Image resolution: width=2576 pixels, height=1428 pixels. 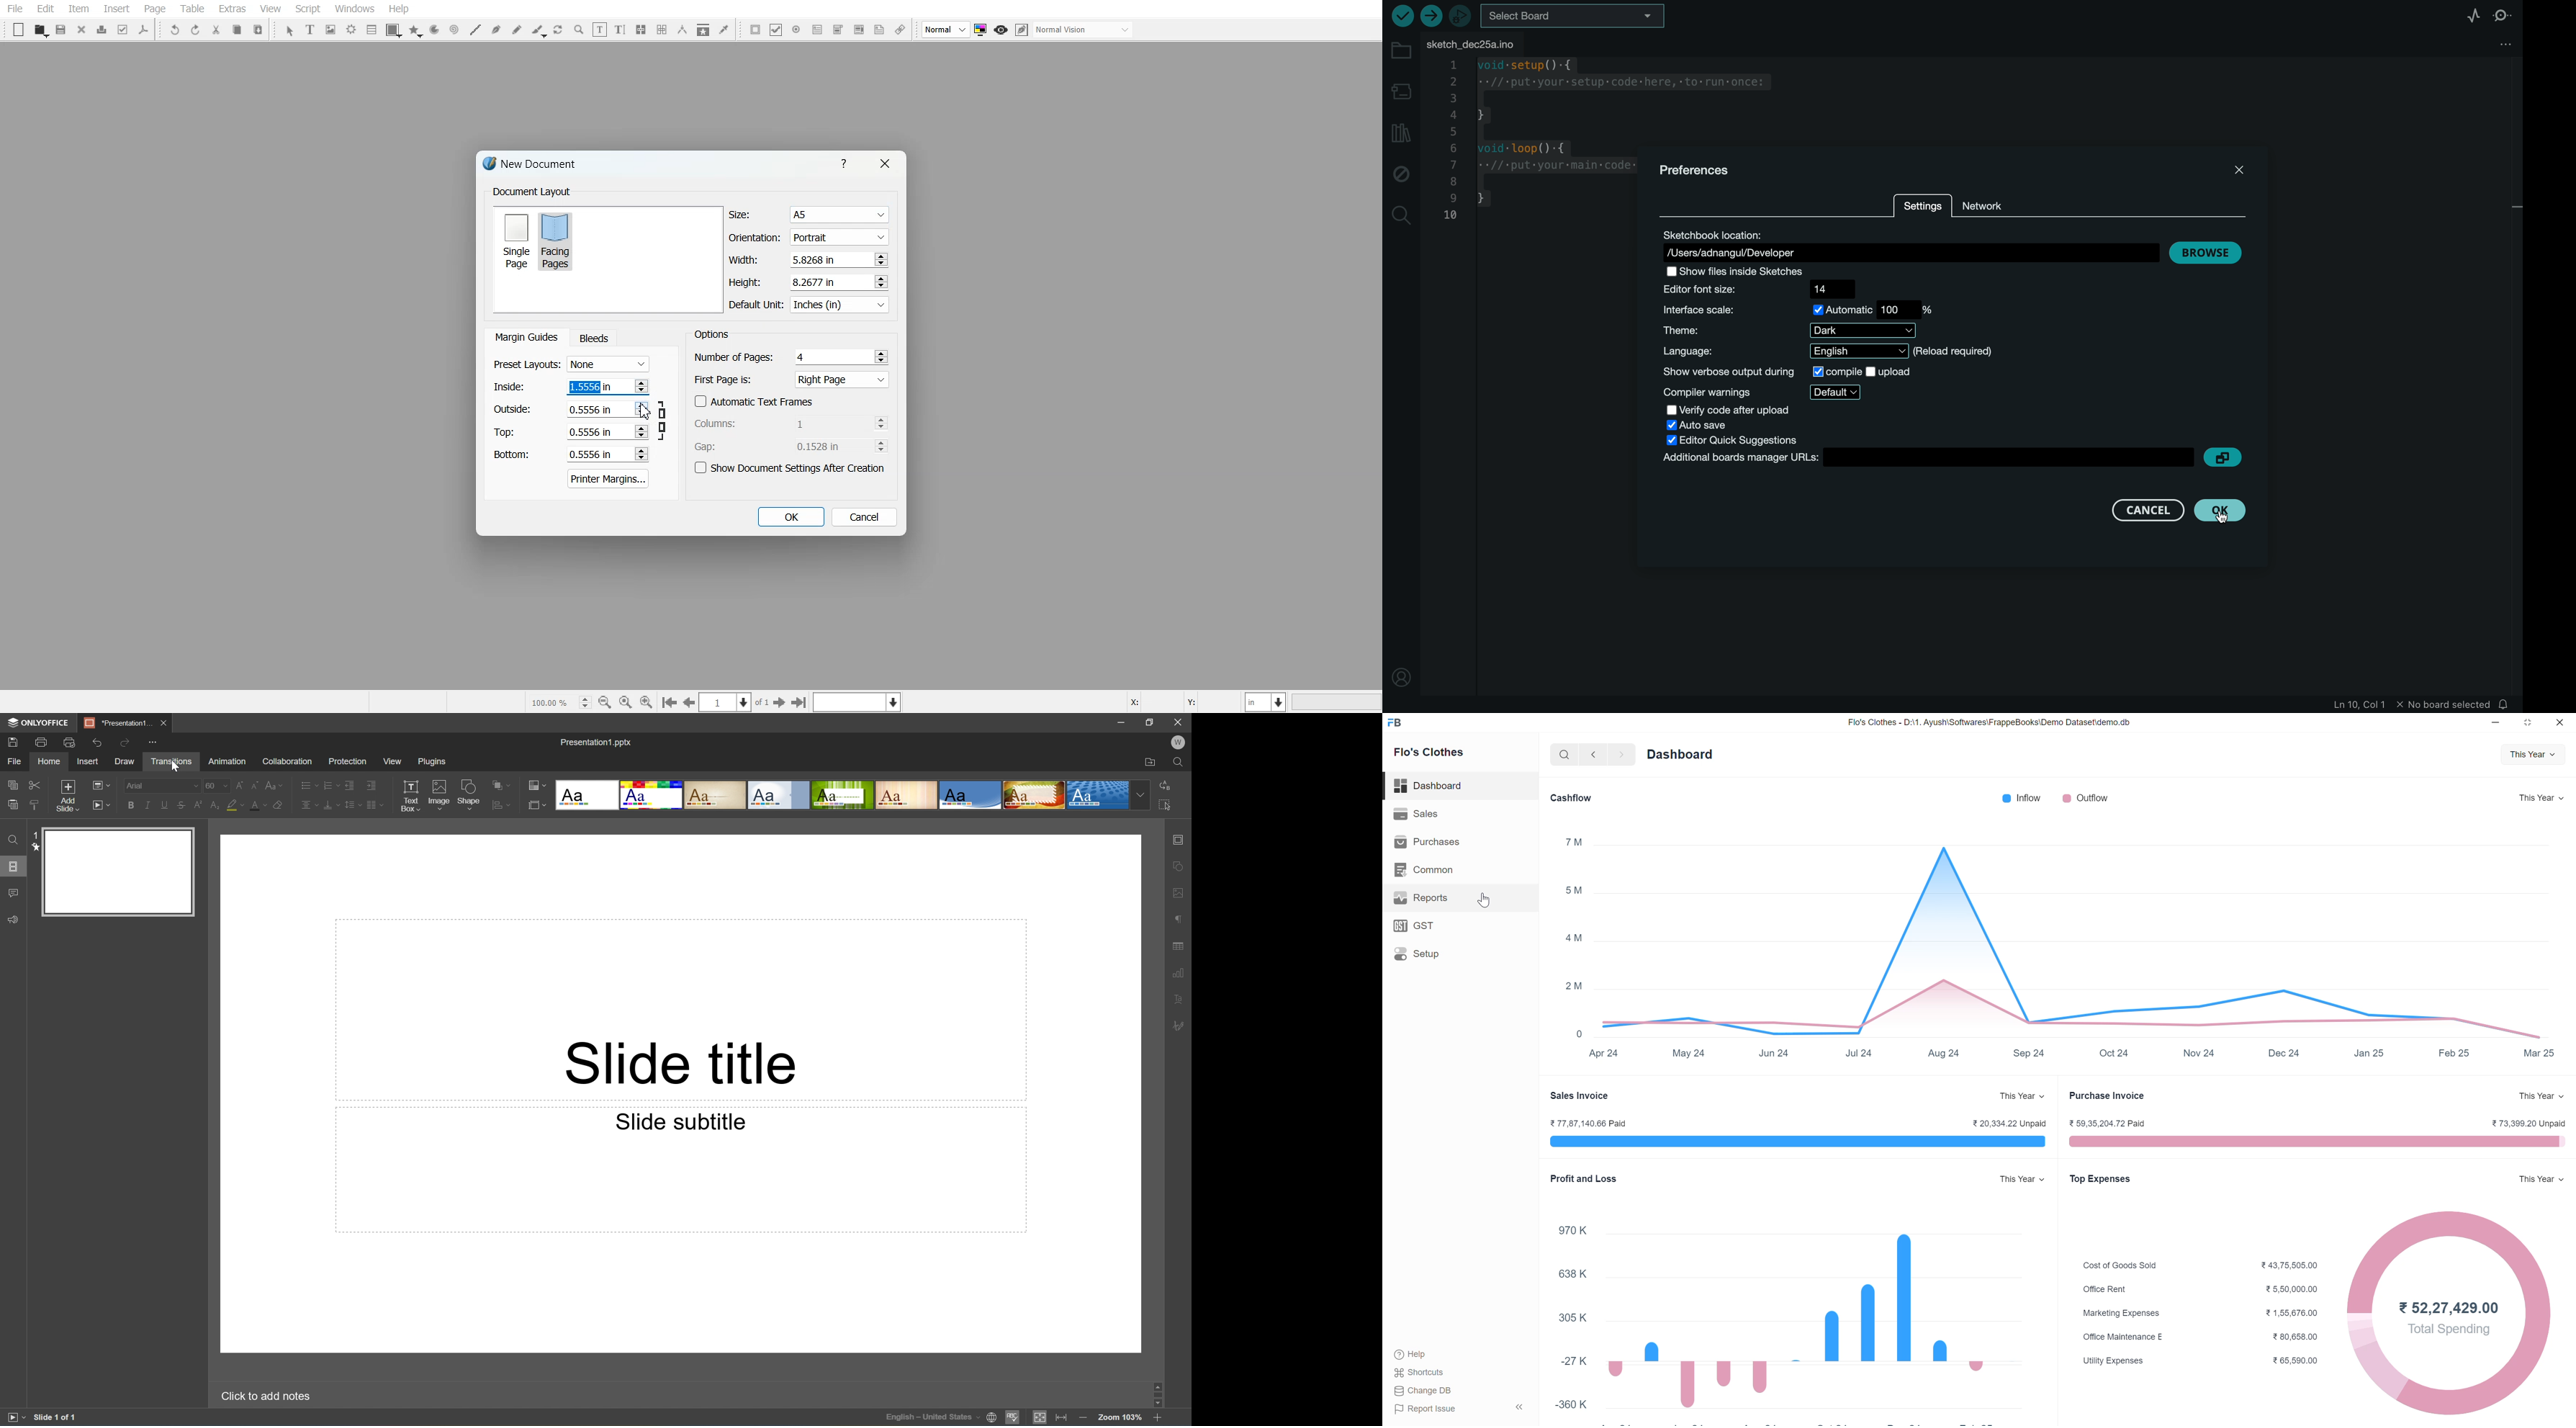 What do you see at coordinates (641, 409) in the screenshot?
I see `Increase and decrease No. ` at bounding box center [641, 409].